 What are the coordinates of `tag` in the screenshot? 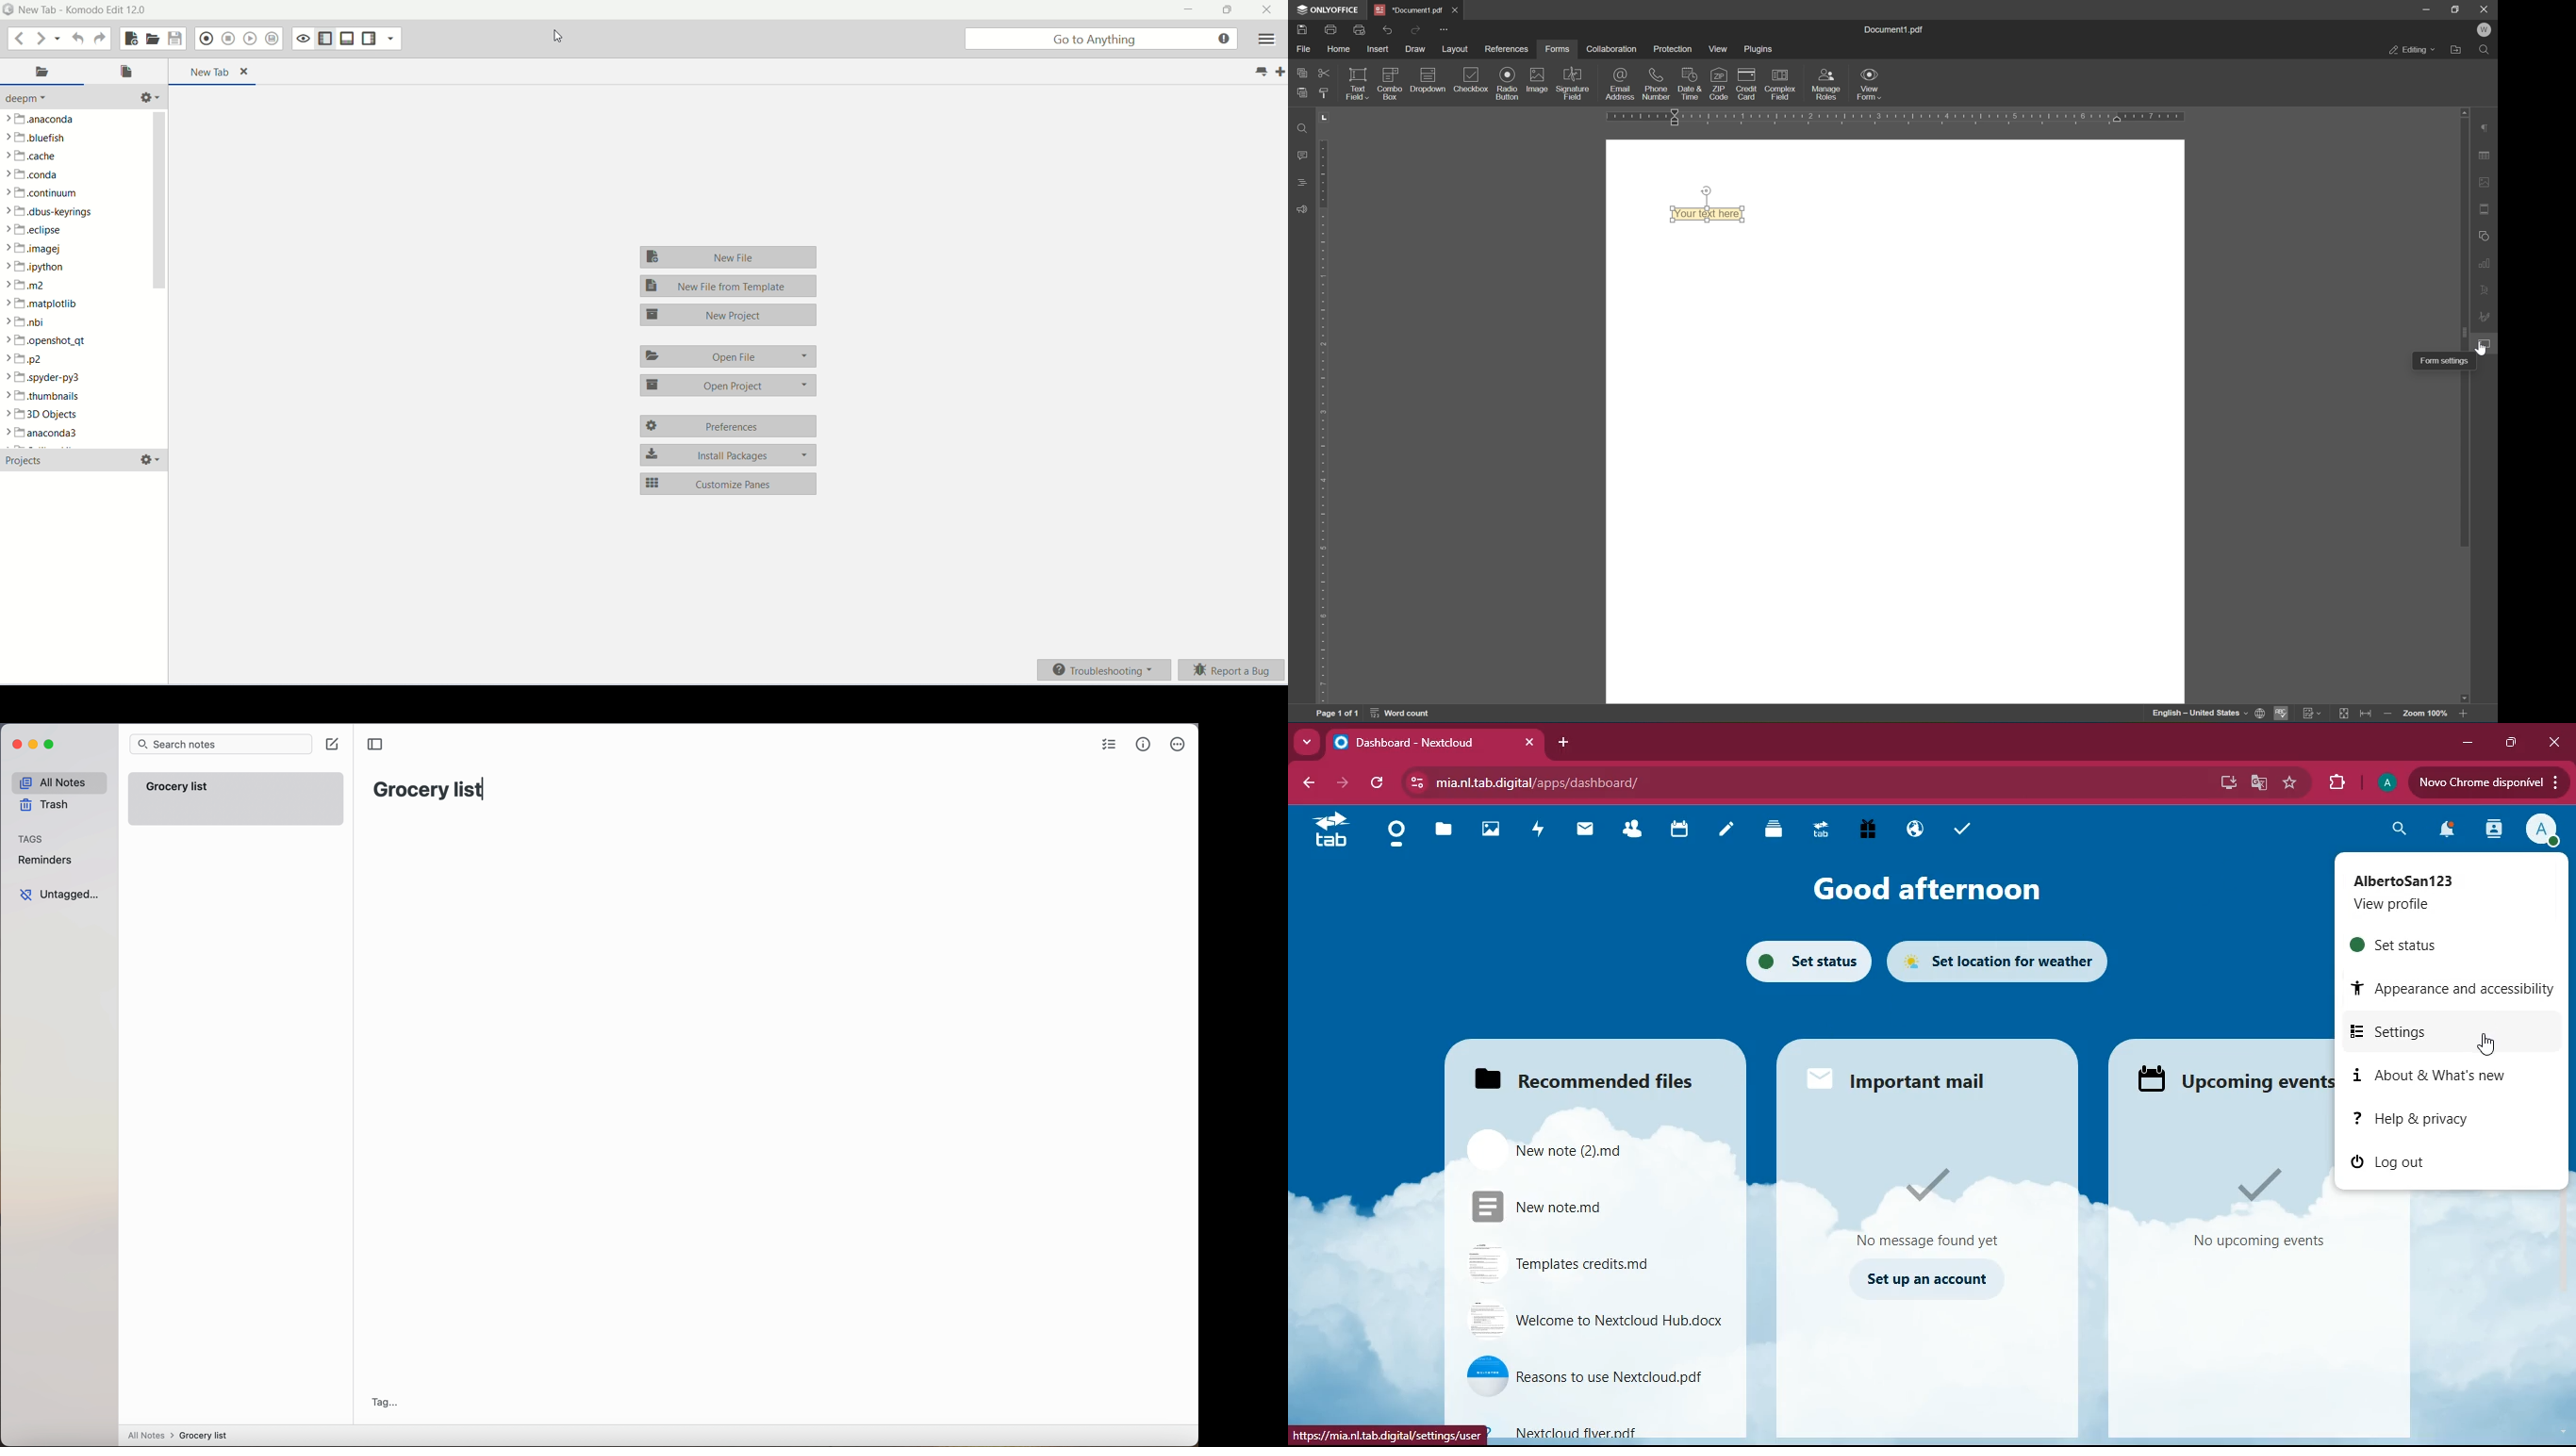 It's located at (385, 1402).